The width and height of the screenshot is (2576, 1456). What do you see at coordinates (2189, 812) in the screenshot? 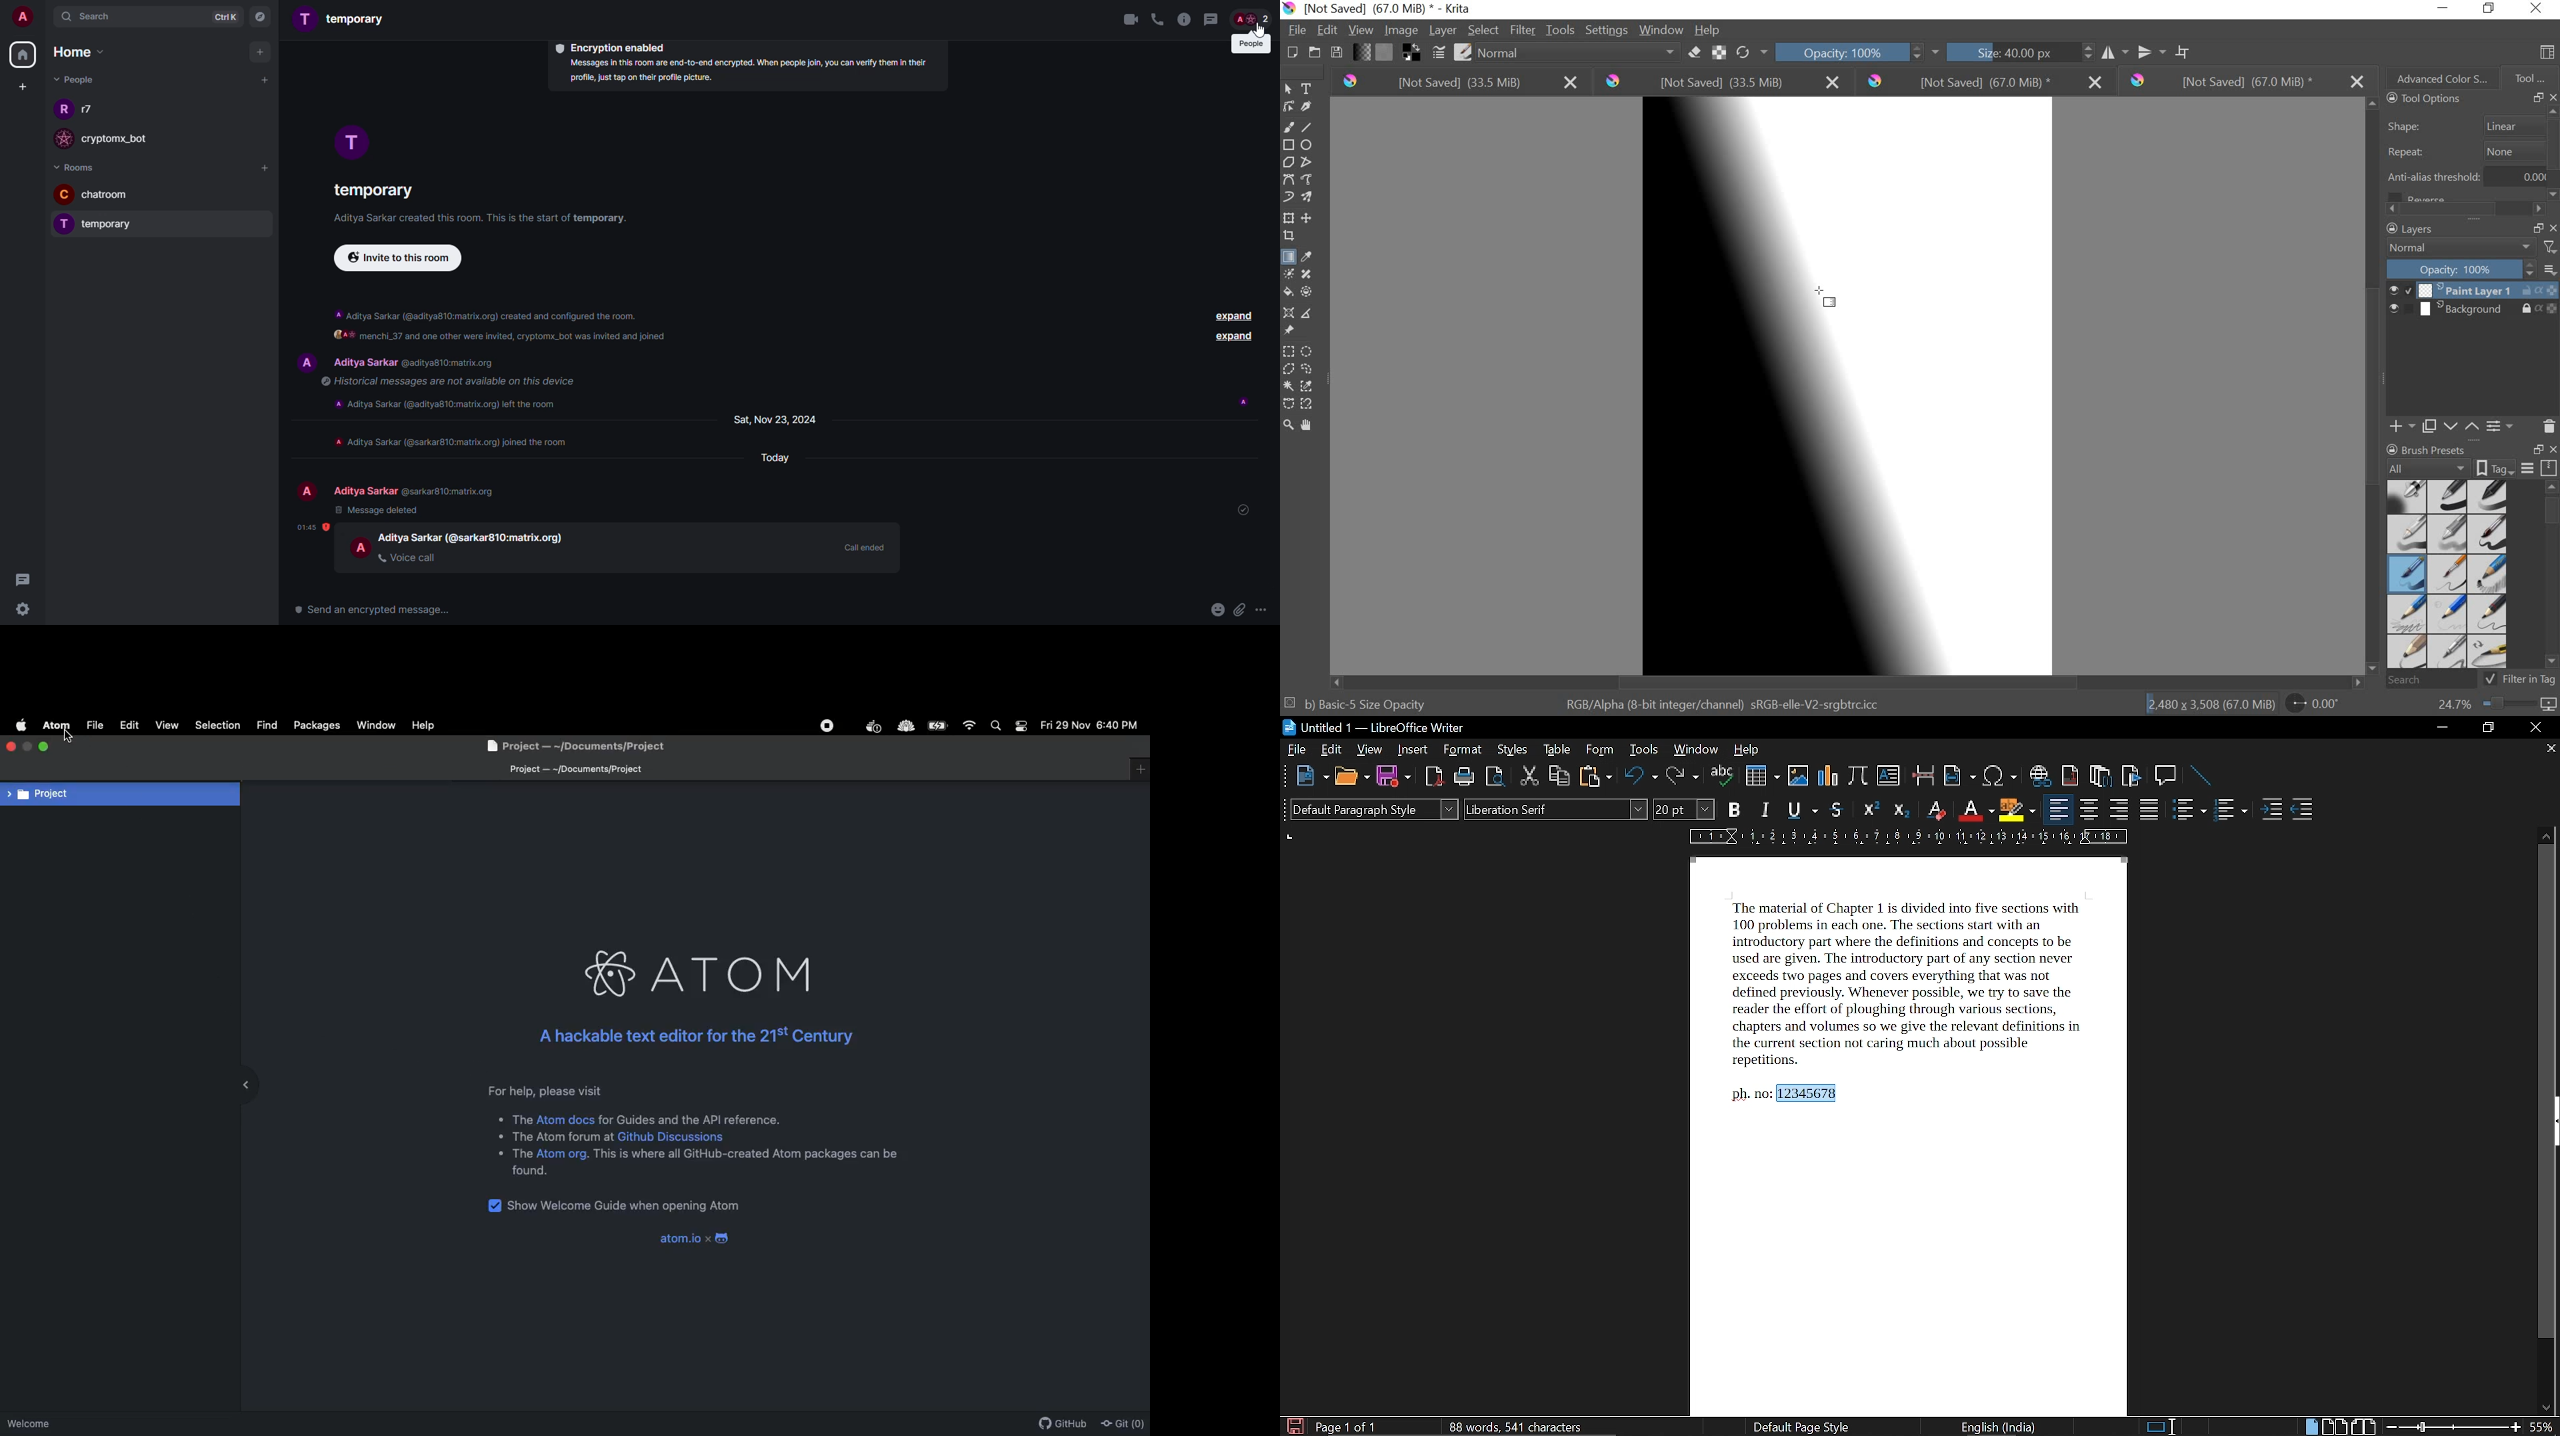
I see `toggle unordered list` at bounding box center [2189, 812].